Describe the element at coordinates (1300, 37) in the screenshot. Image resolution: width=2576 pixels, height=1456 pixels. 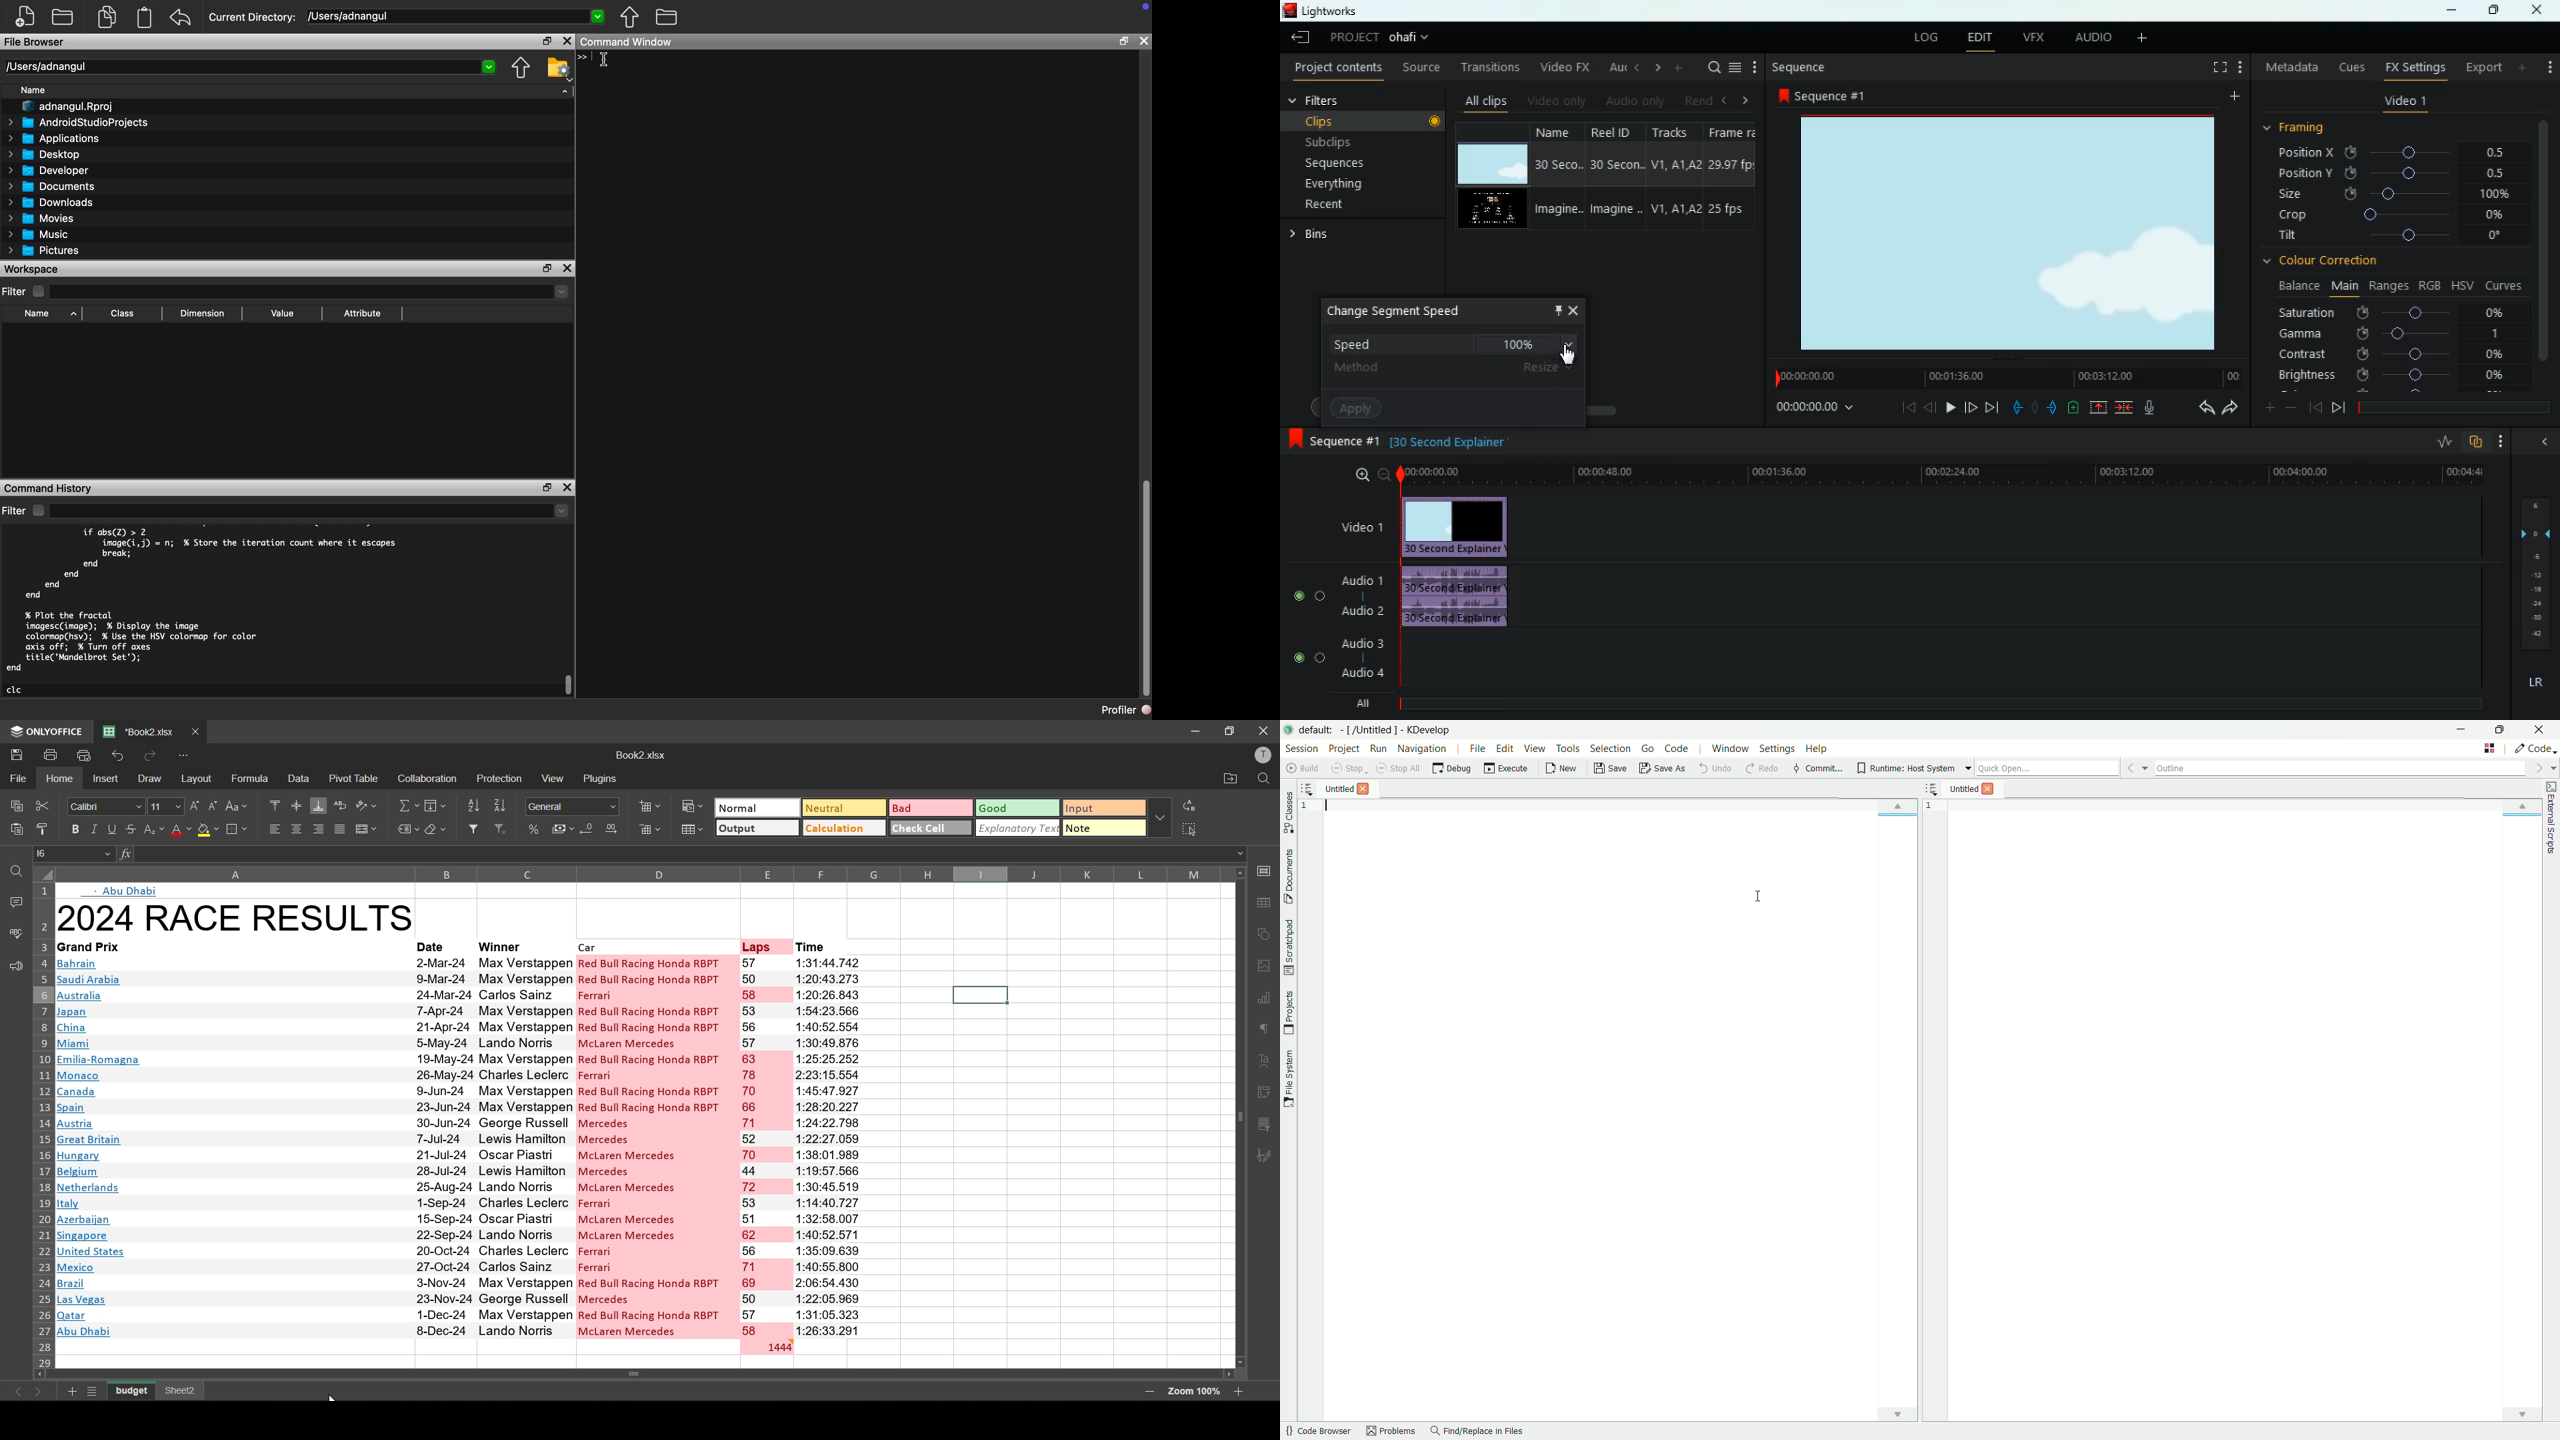
I see `leave` at that location.